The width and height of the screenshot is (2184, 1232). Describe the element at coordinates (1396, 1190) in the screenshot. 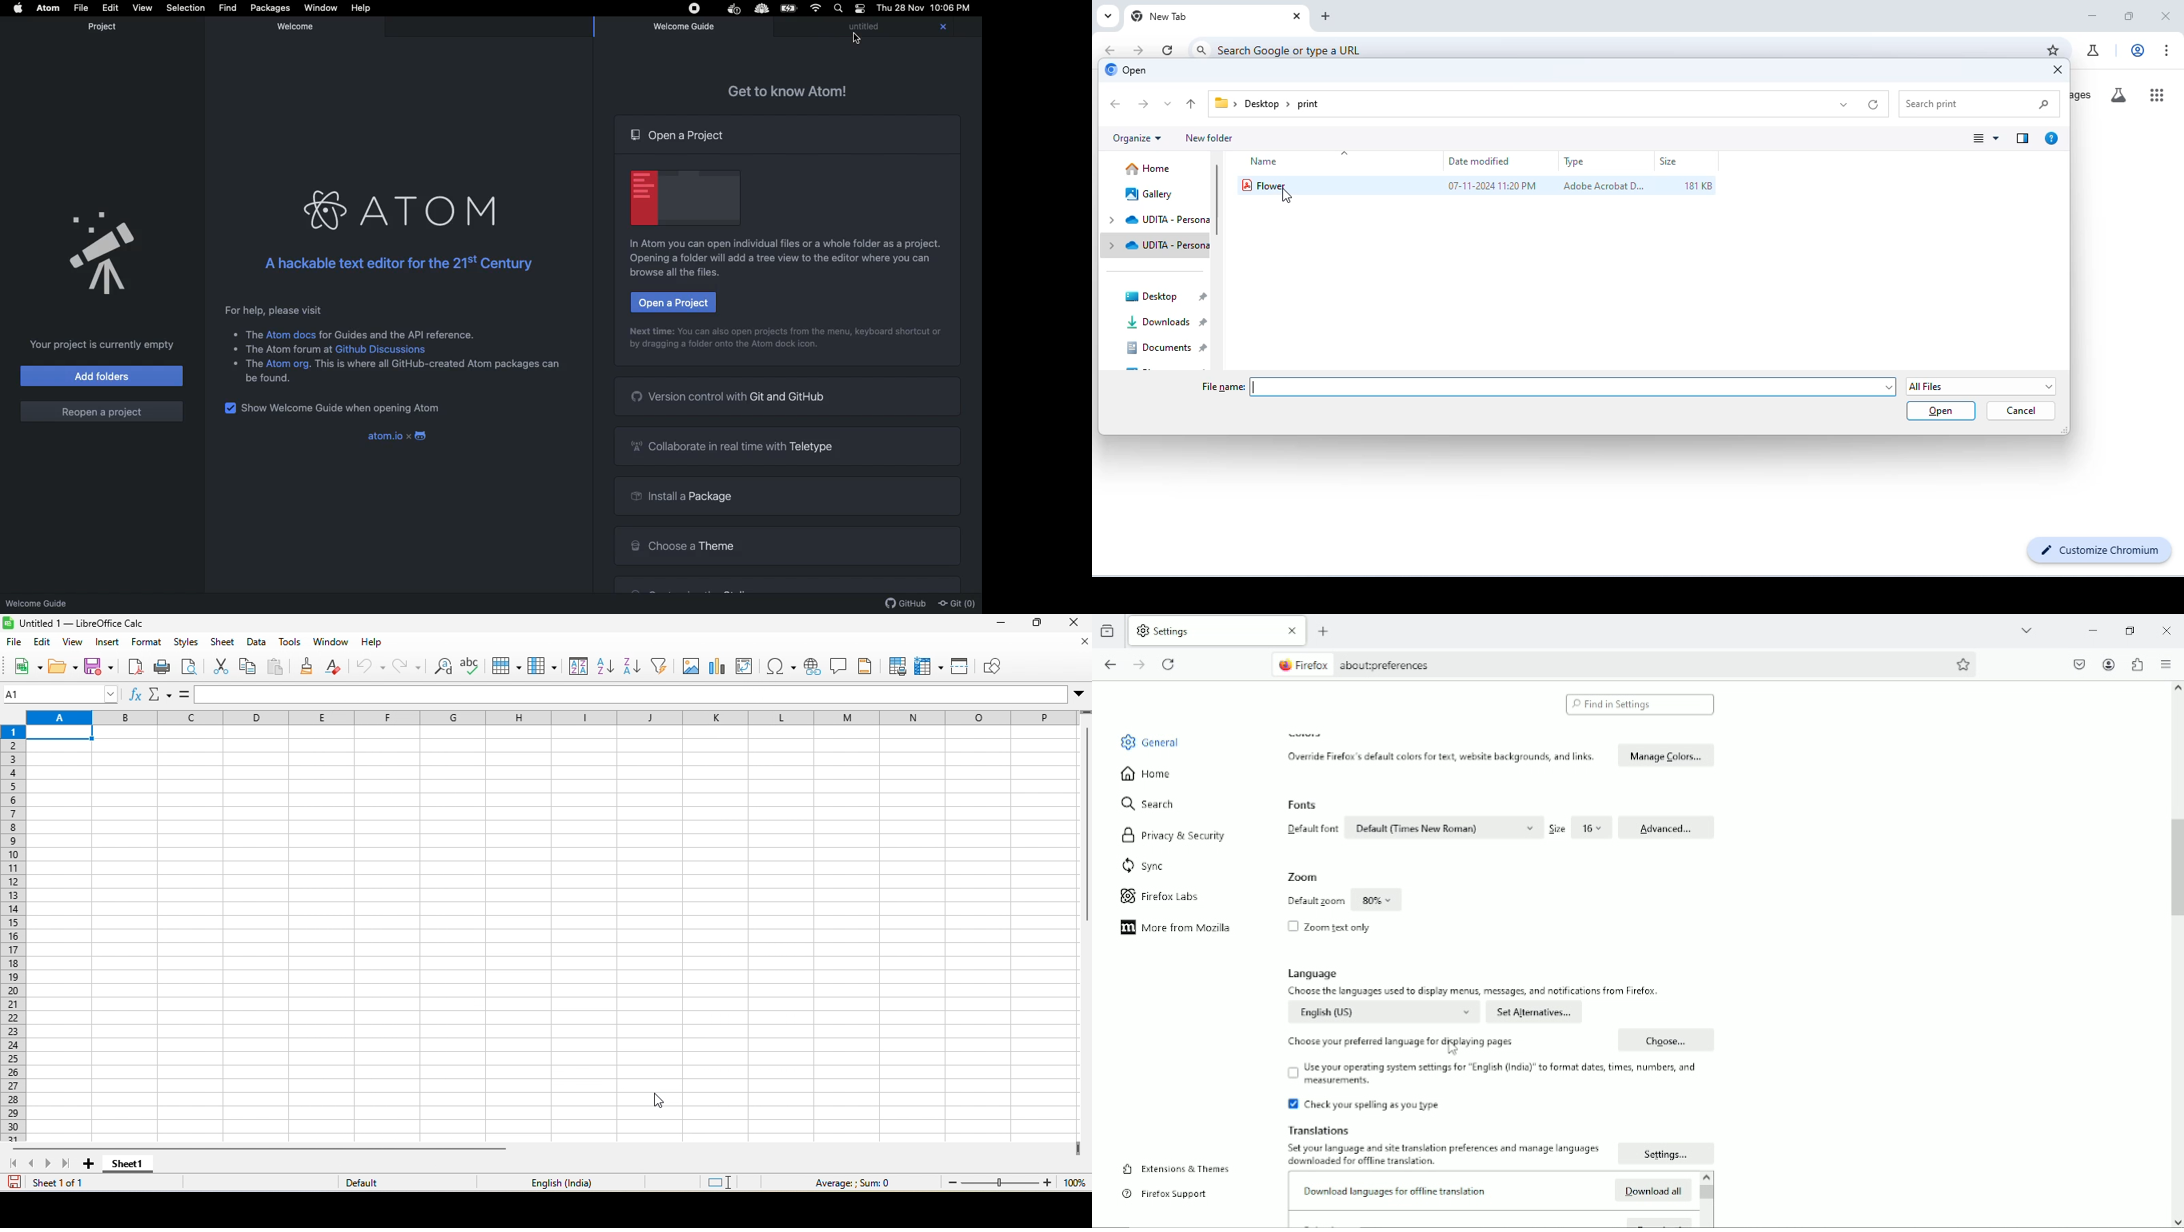

I see `Download languages for offline translation` at that location.